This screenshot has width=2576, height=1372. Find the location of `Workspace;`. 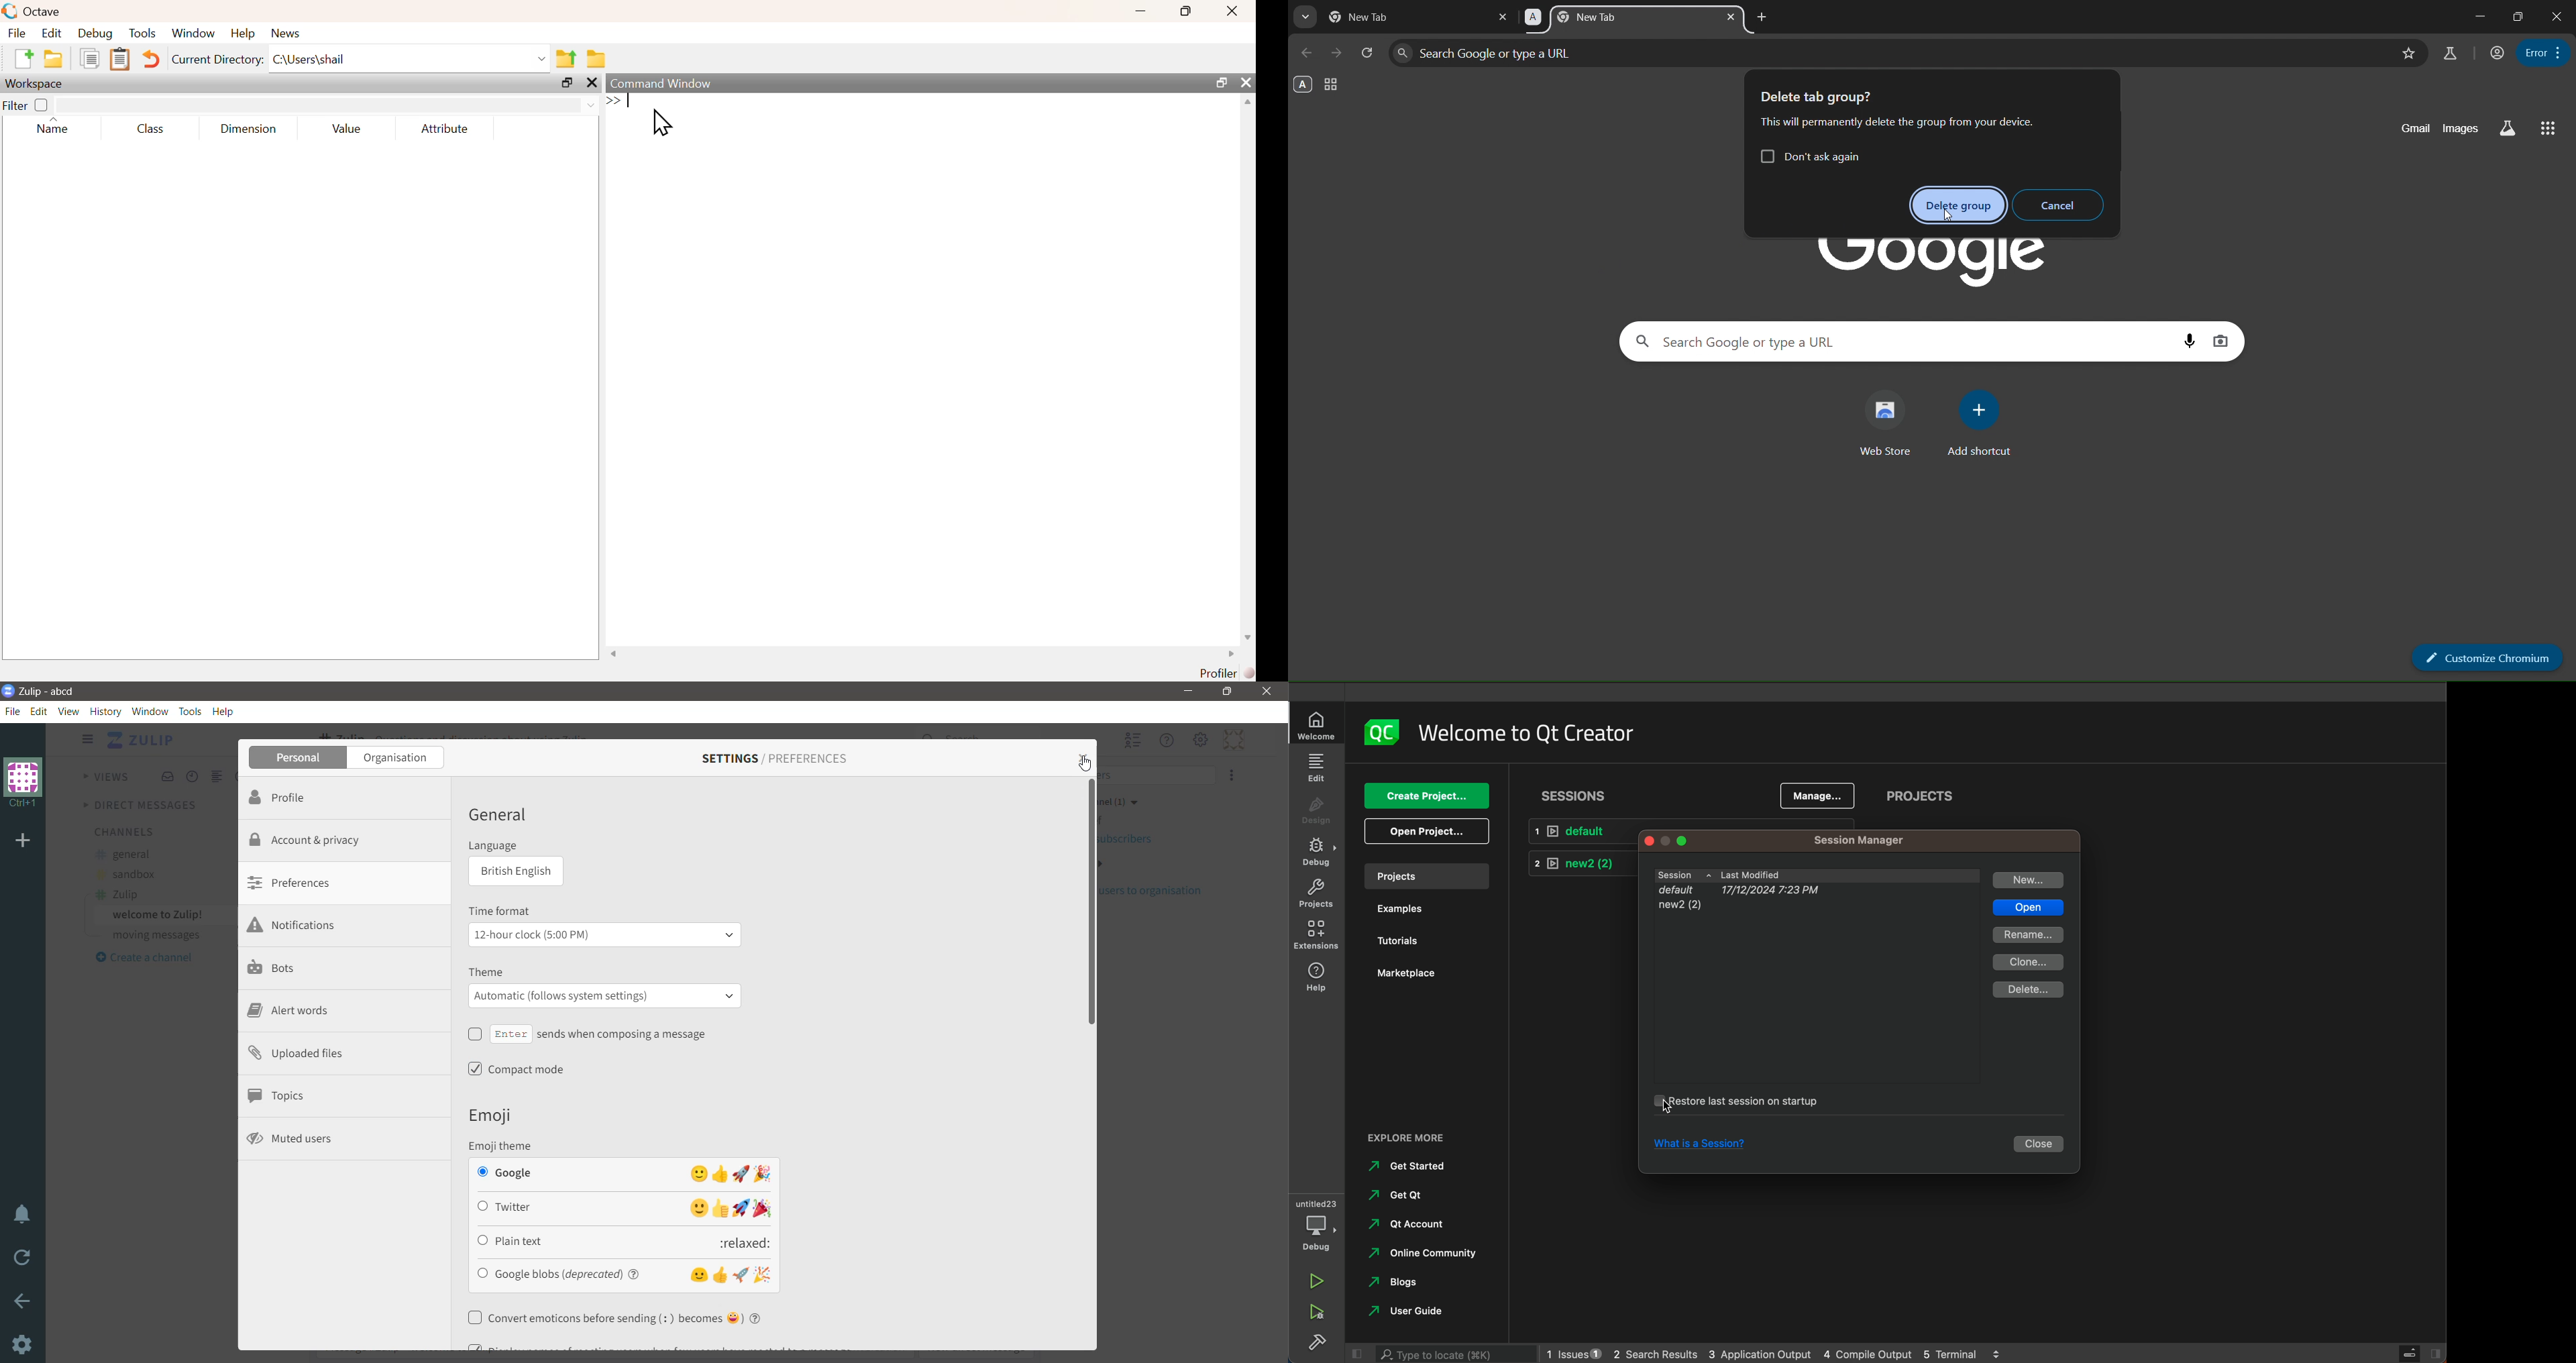

Workspace; is located at coordinates (35, 84).